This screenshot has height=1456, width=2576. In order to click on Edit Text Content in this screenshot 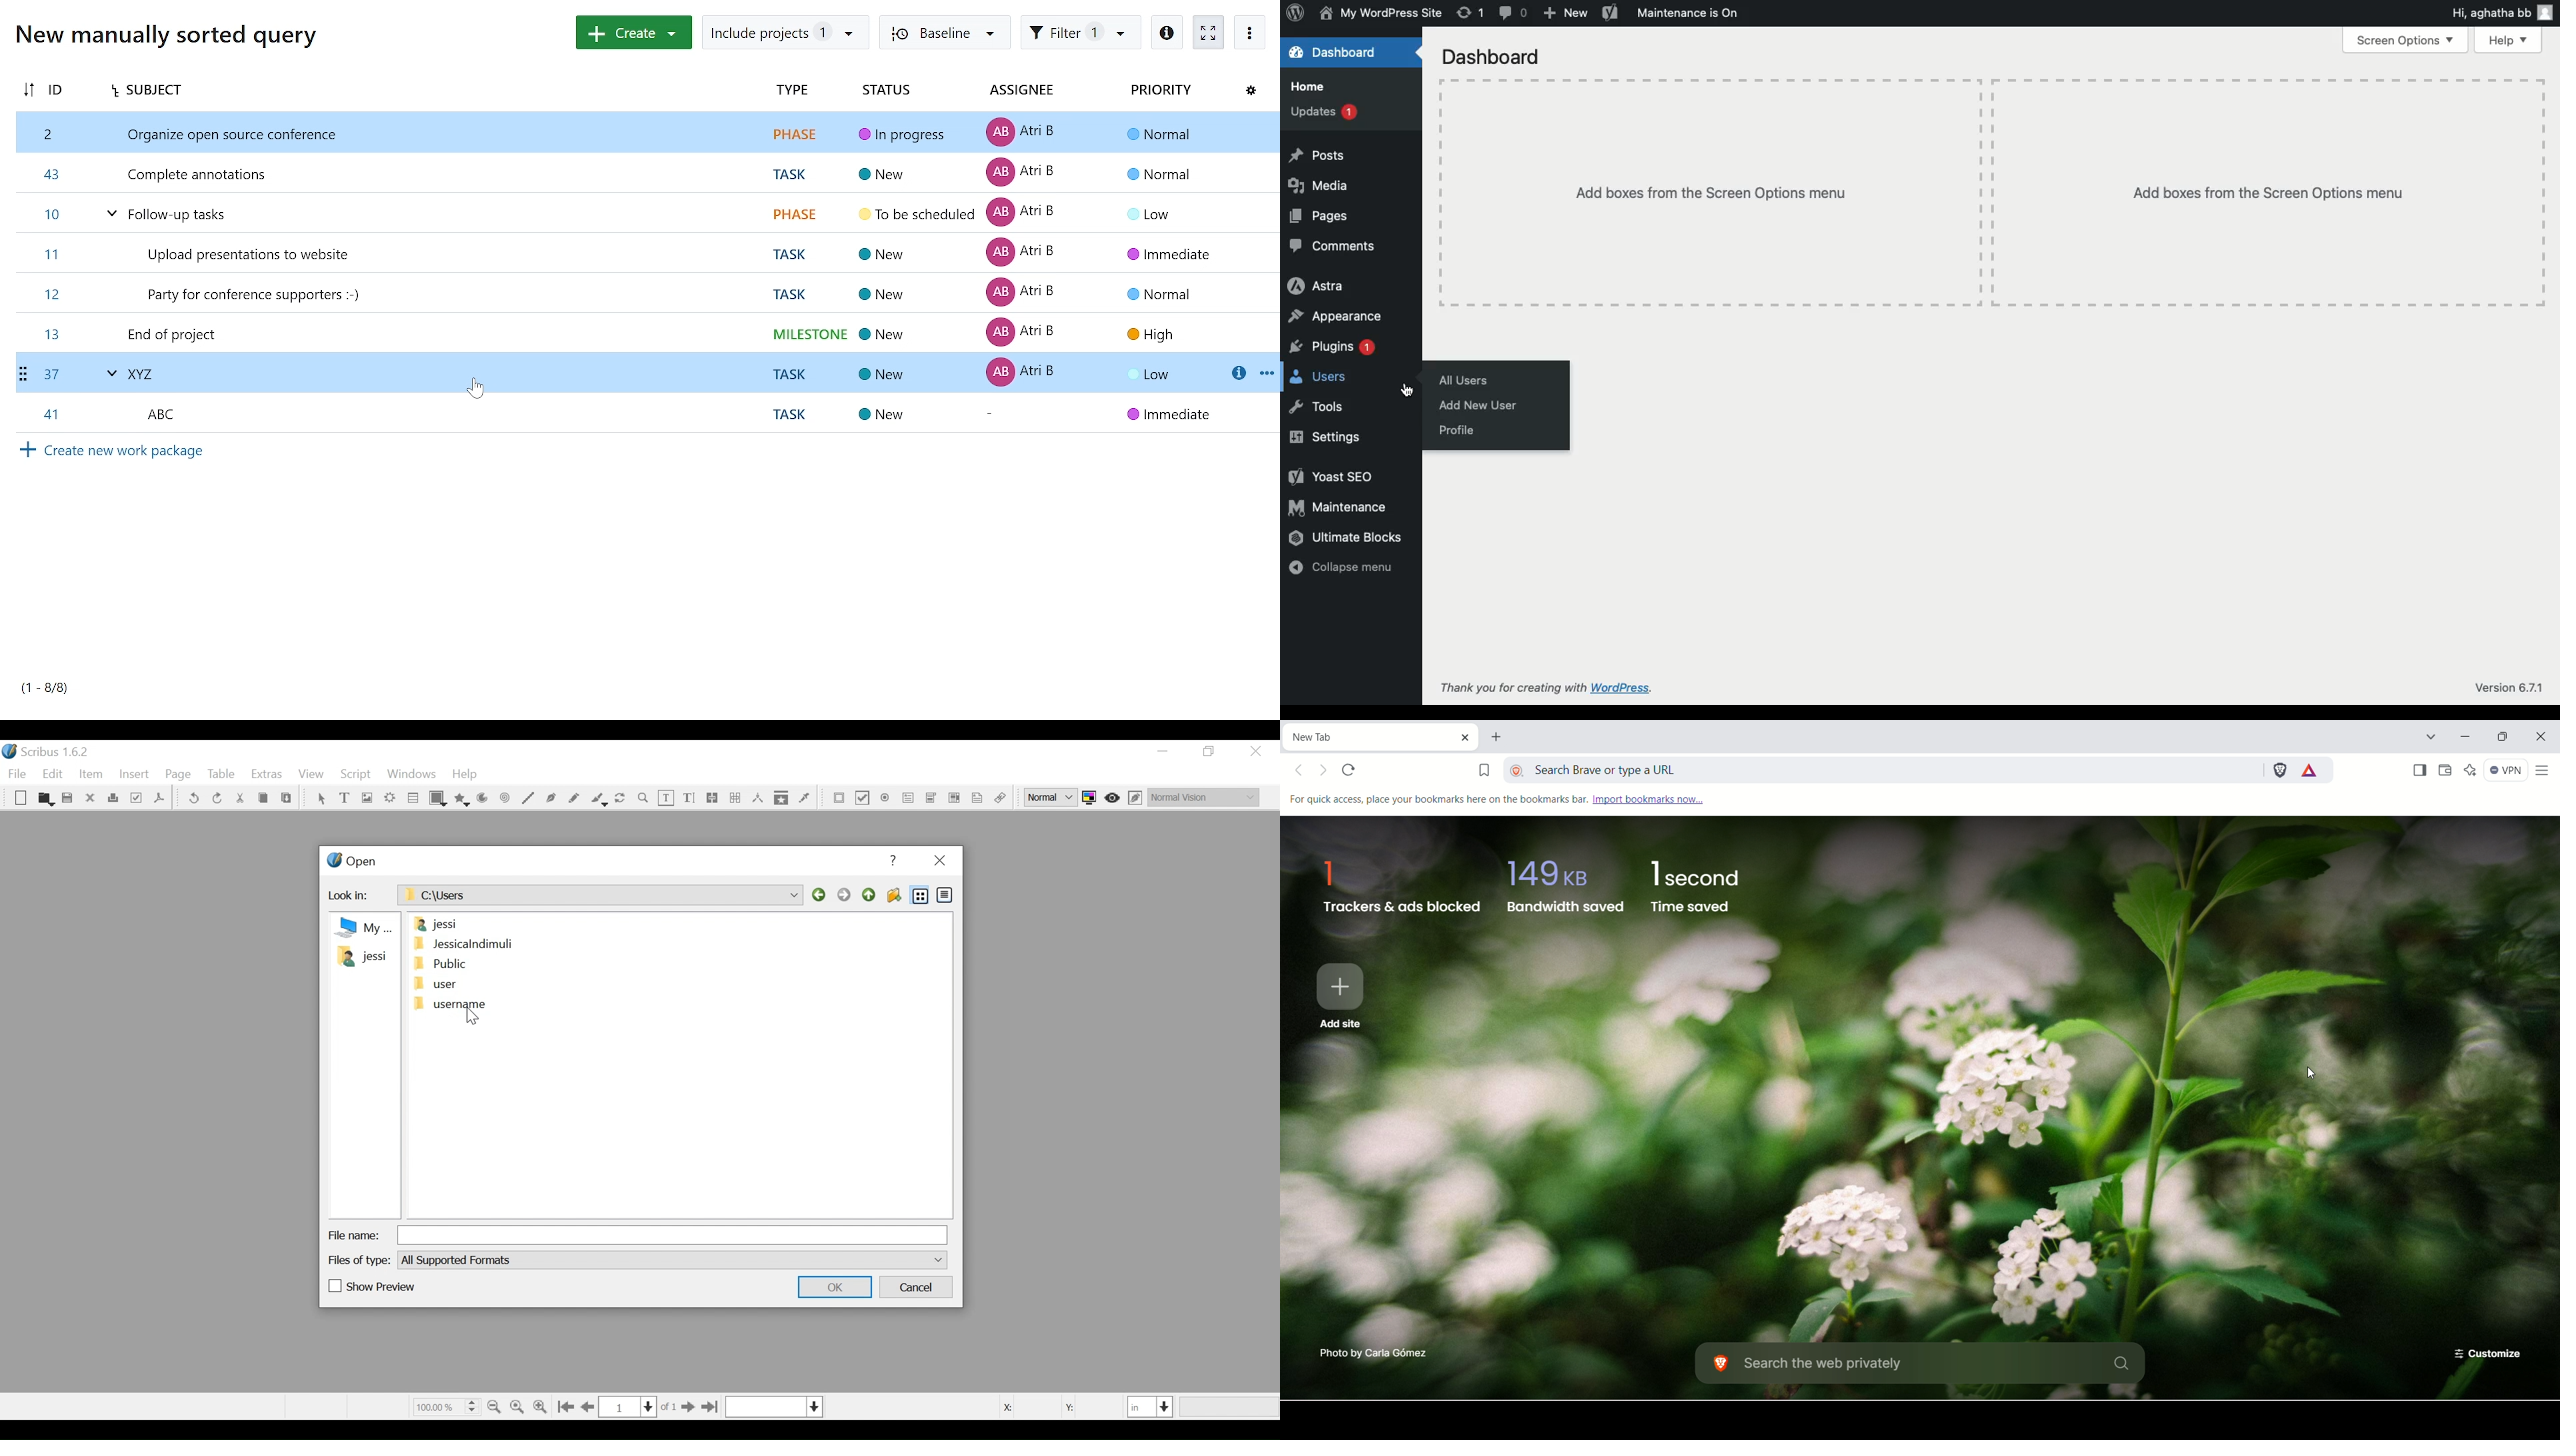, I will do `click(667, 798)`.